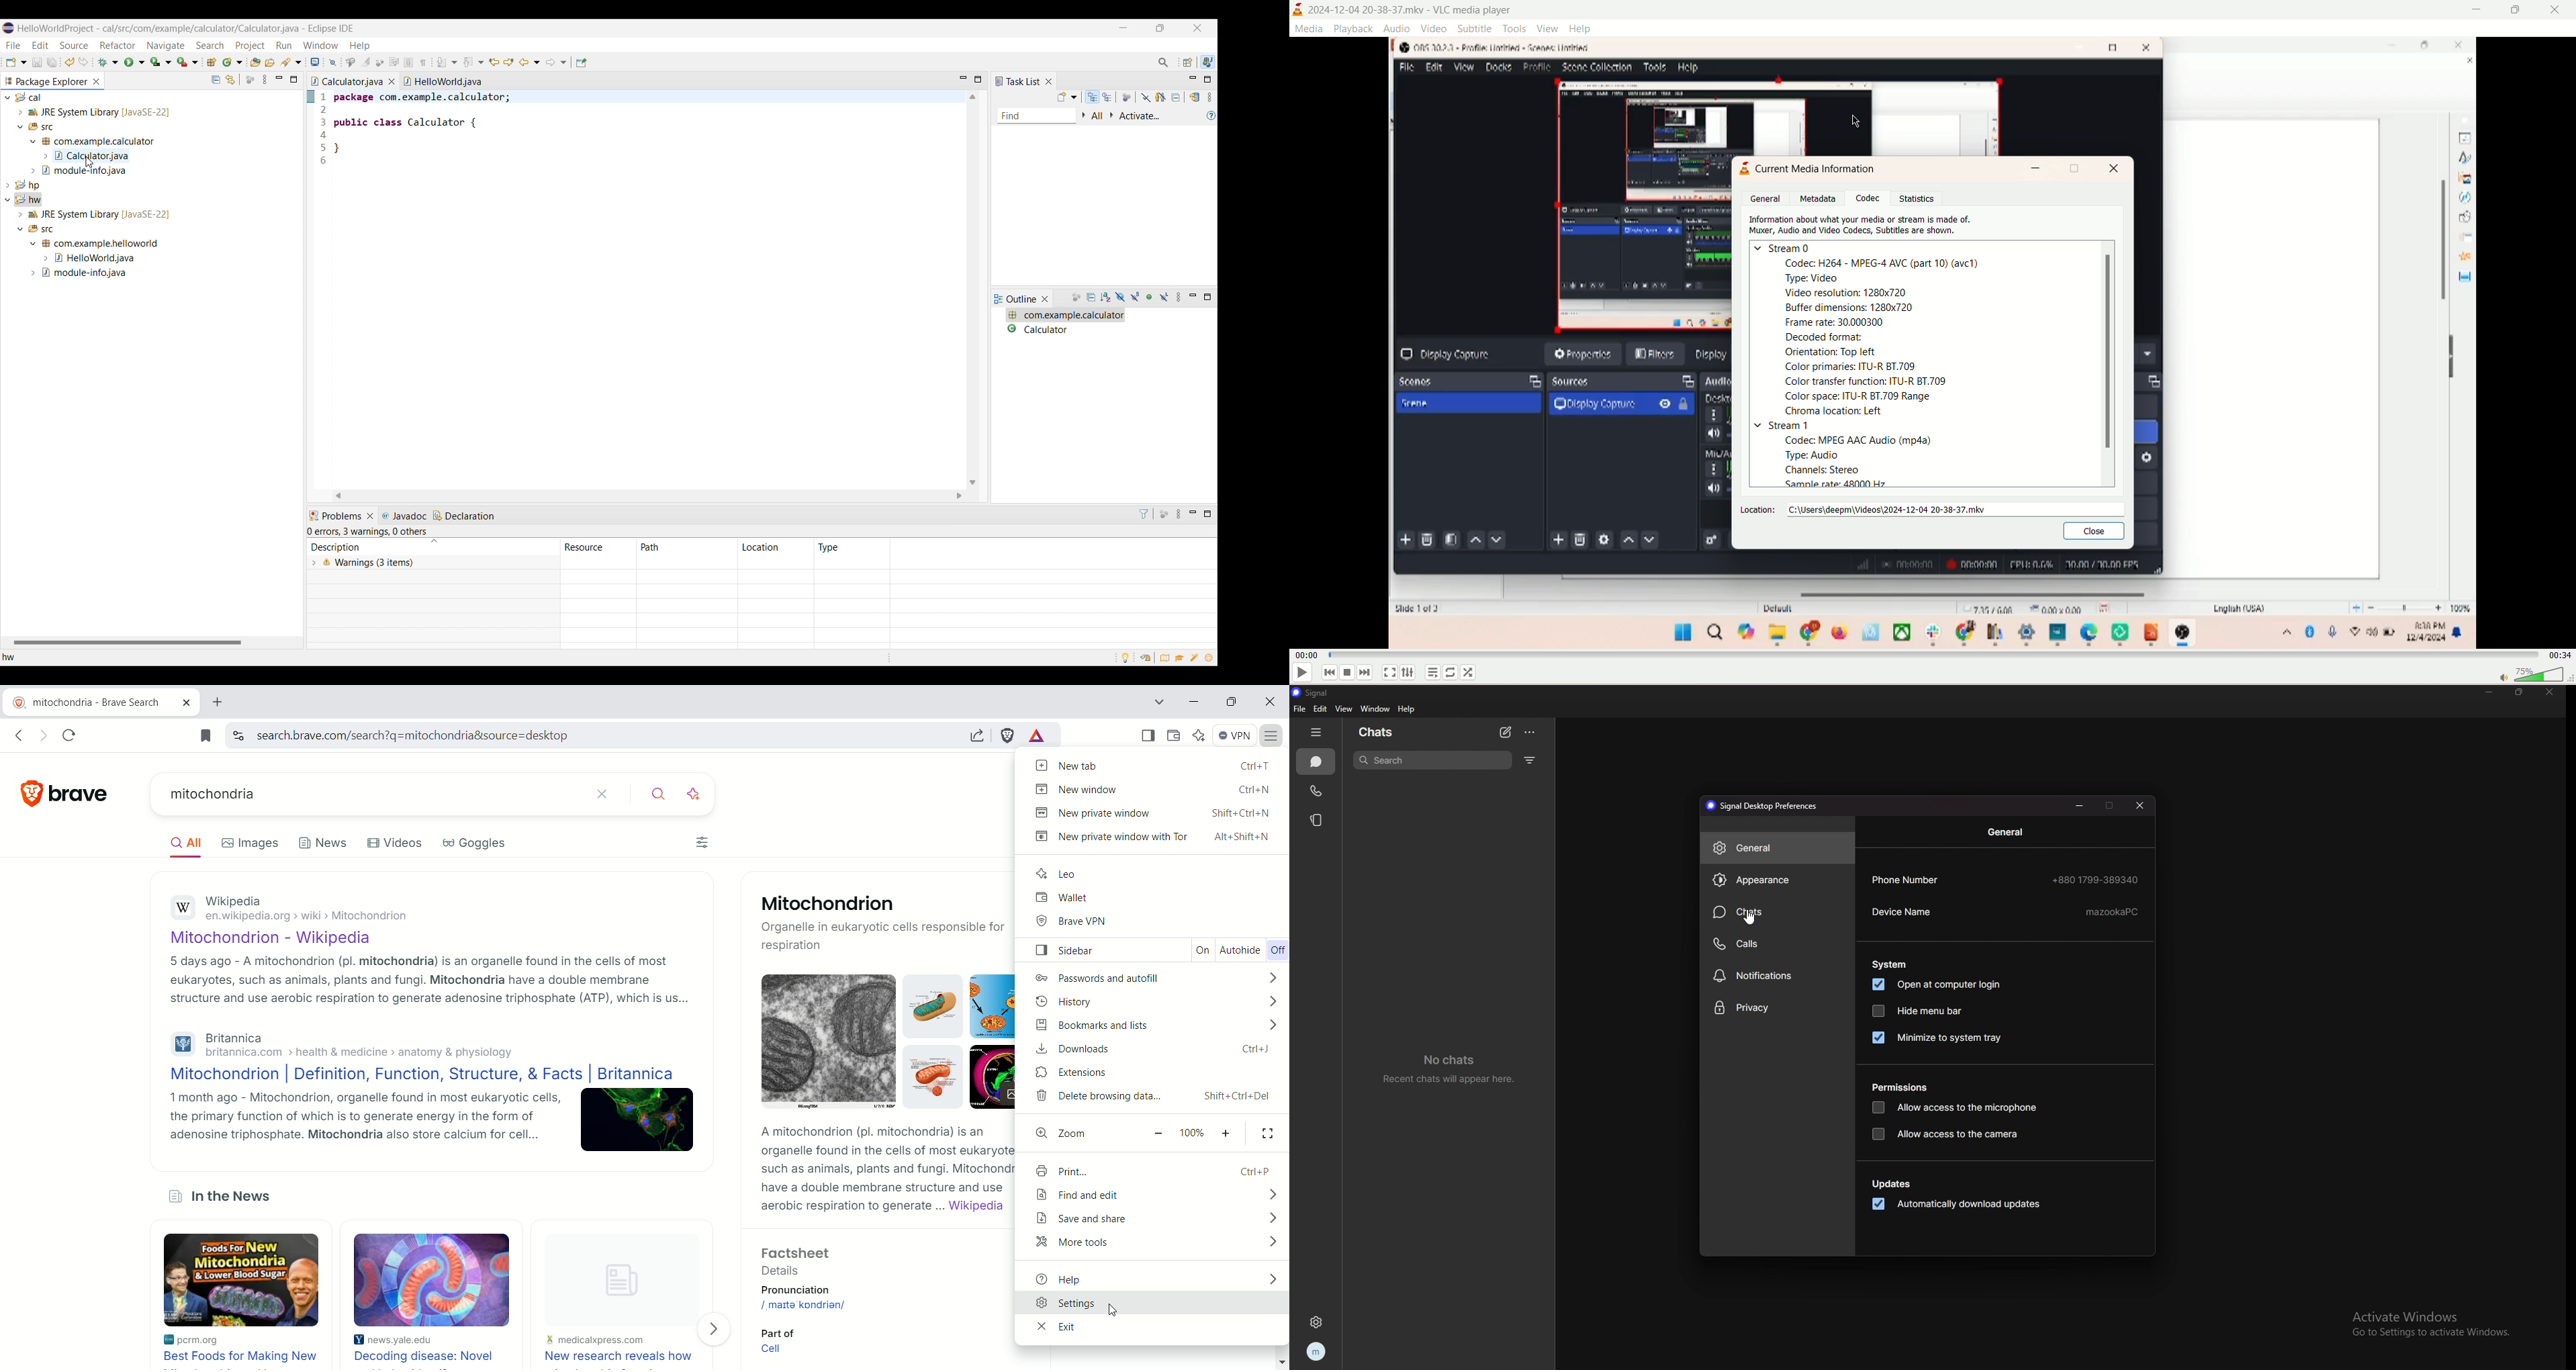 The width and height of the screenshot is (2576, 1372). Describe the element at coordinates (1549, 28) in the screenshot. I see `view` at that location.